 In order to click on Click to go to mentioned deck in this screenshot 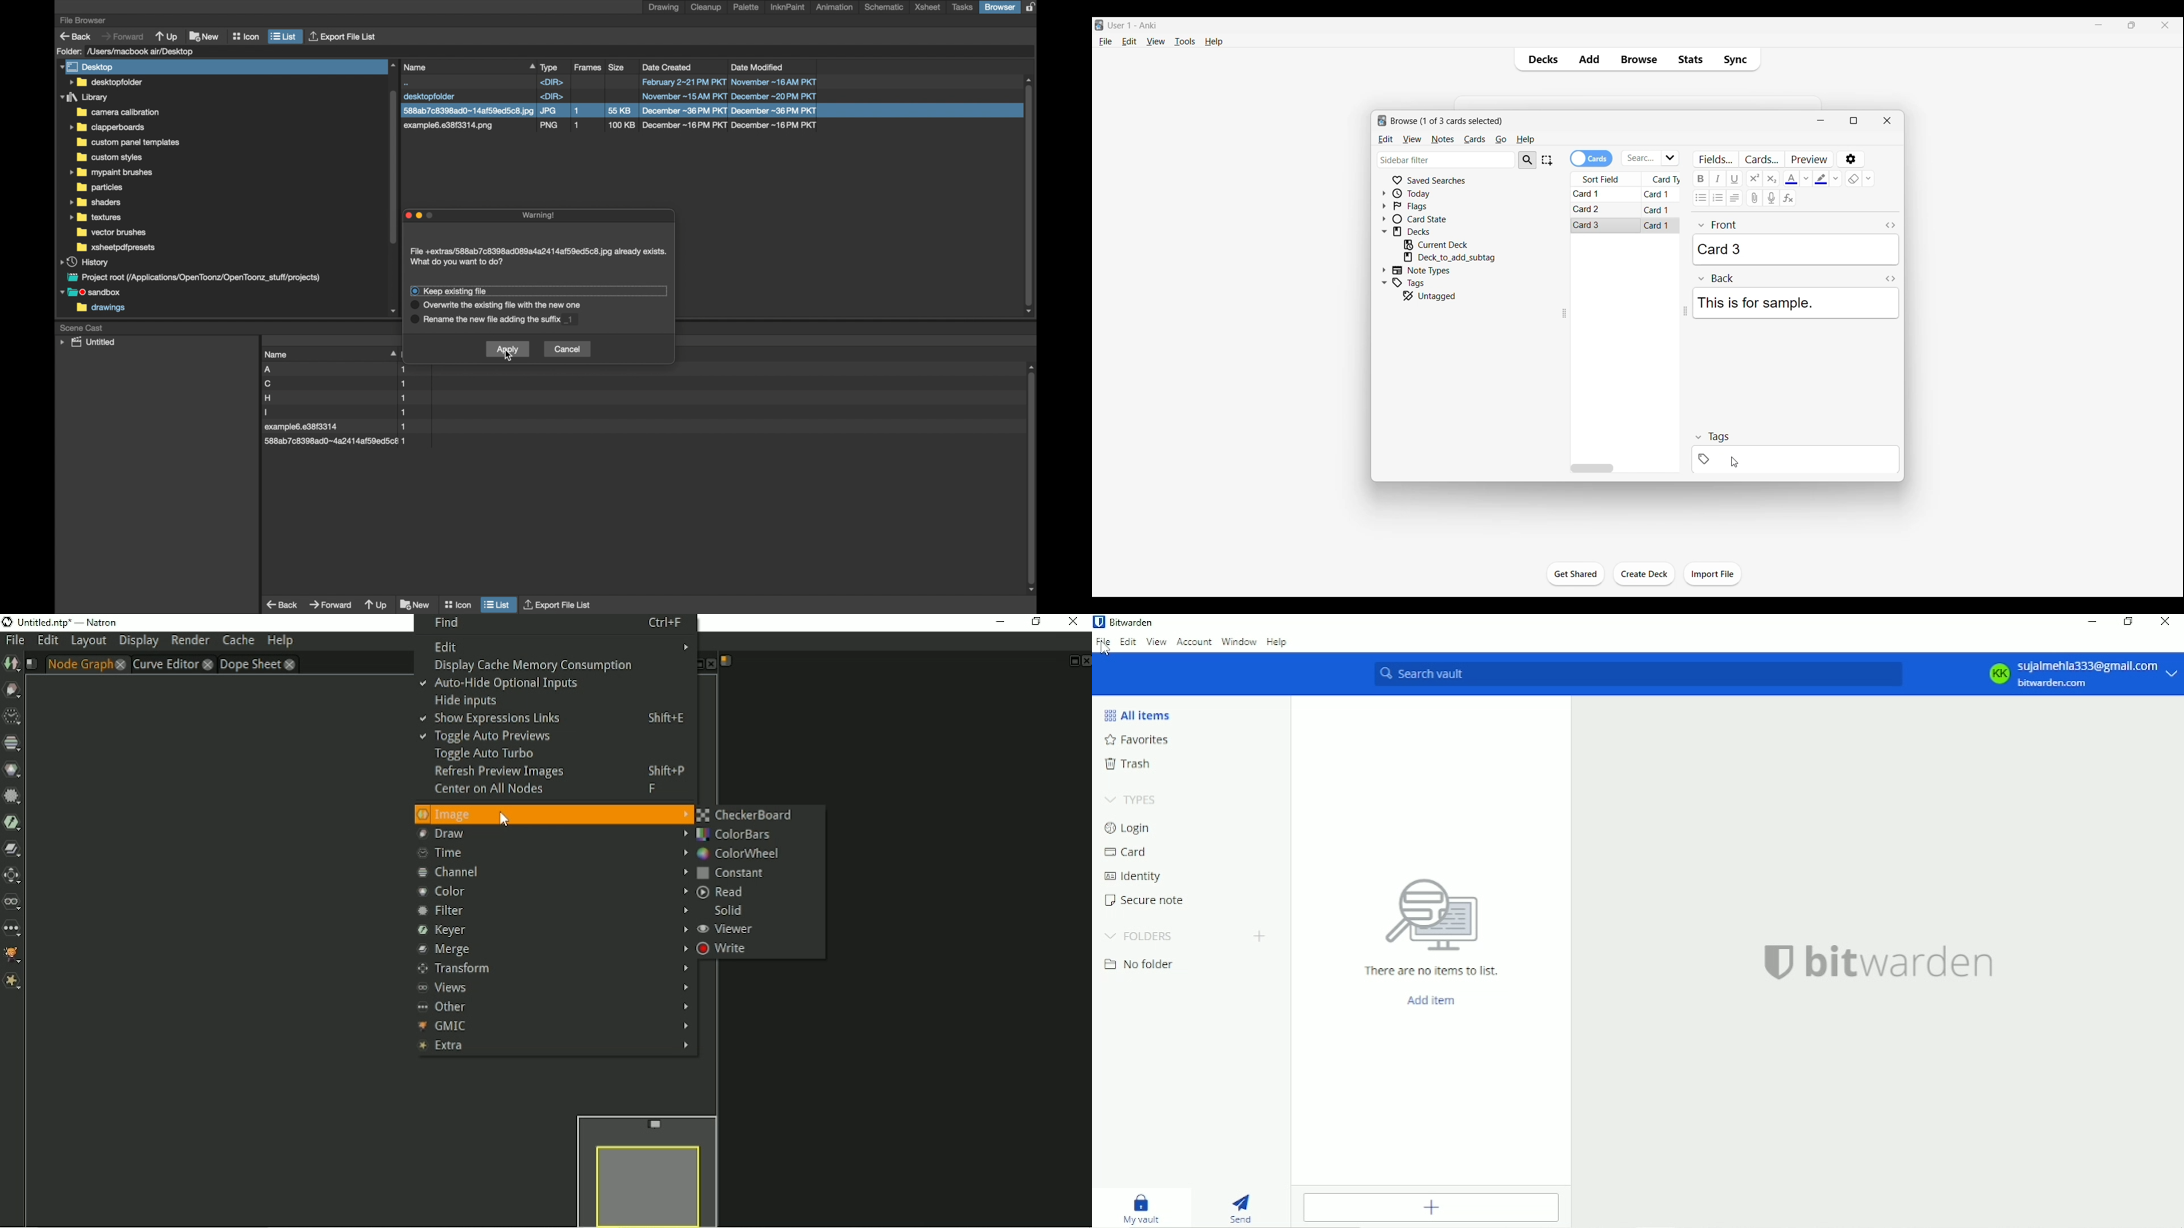, I will do `click(1449, 258)`.